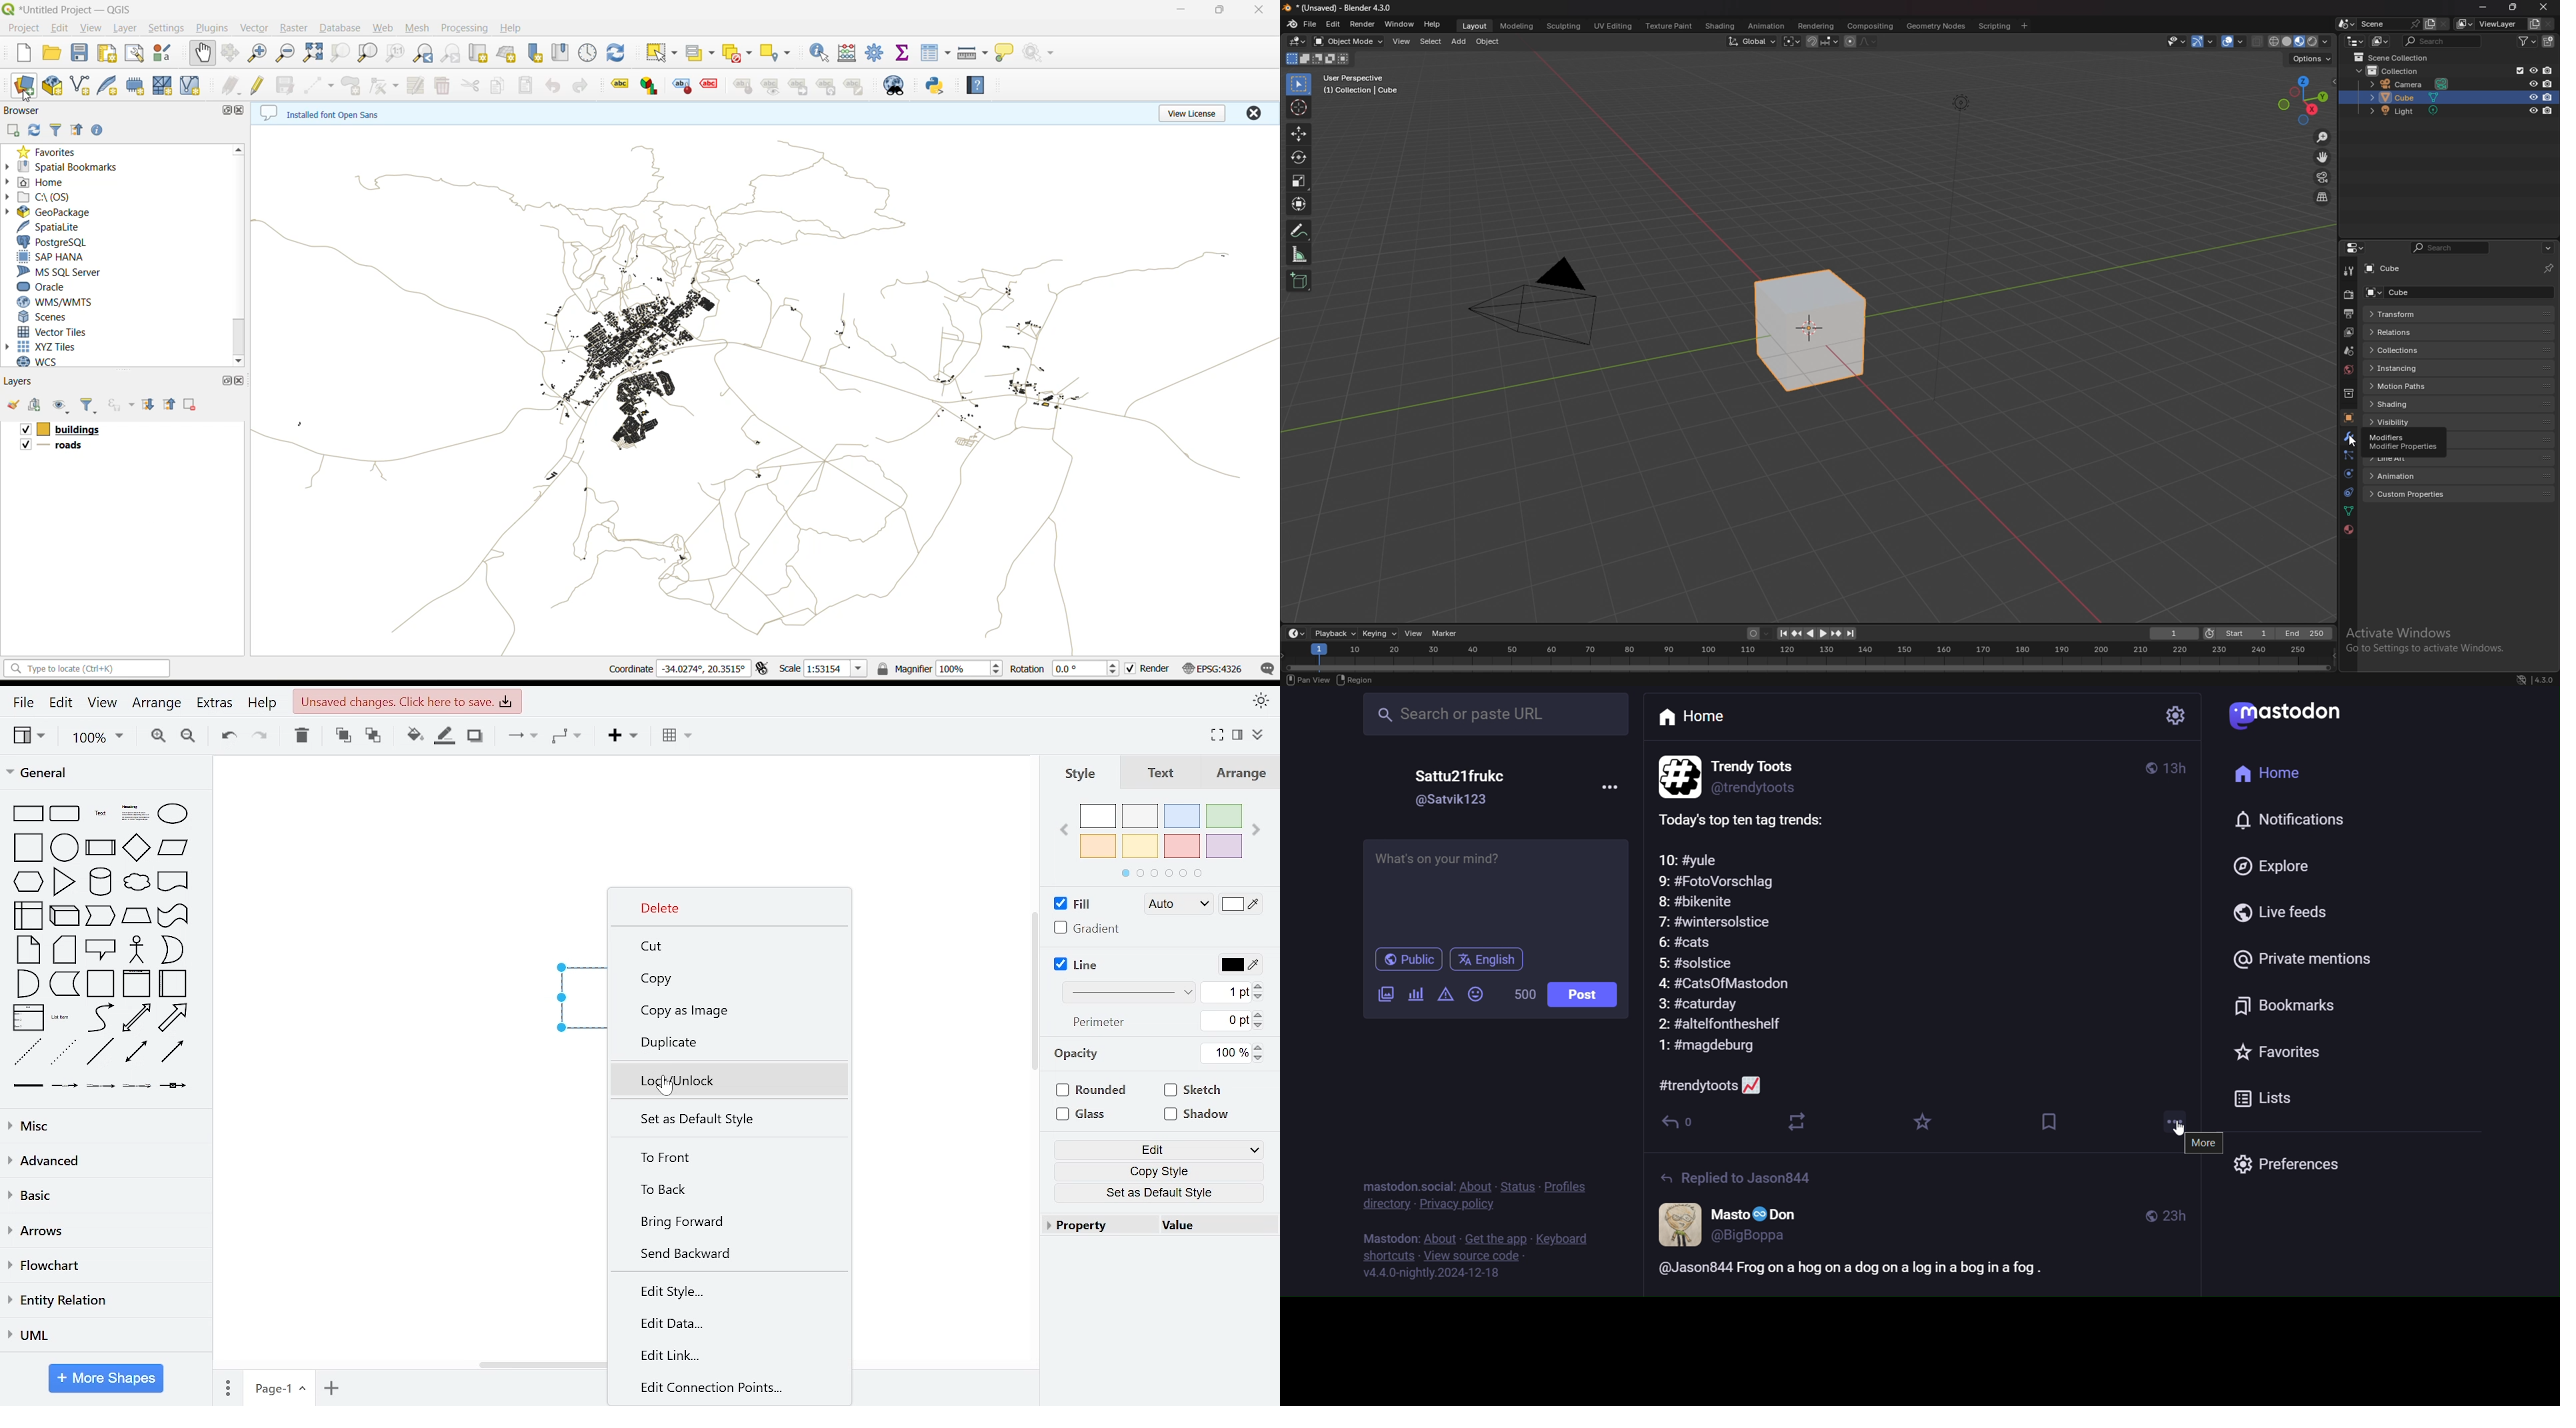 This screenshot has height=1428, width=2576. I want to click on user information, so click(1773, 774).